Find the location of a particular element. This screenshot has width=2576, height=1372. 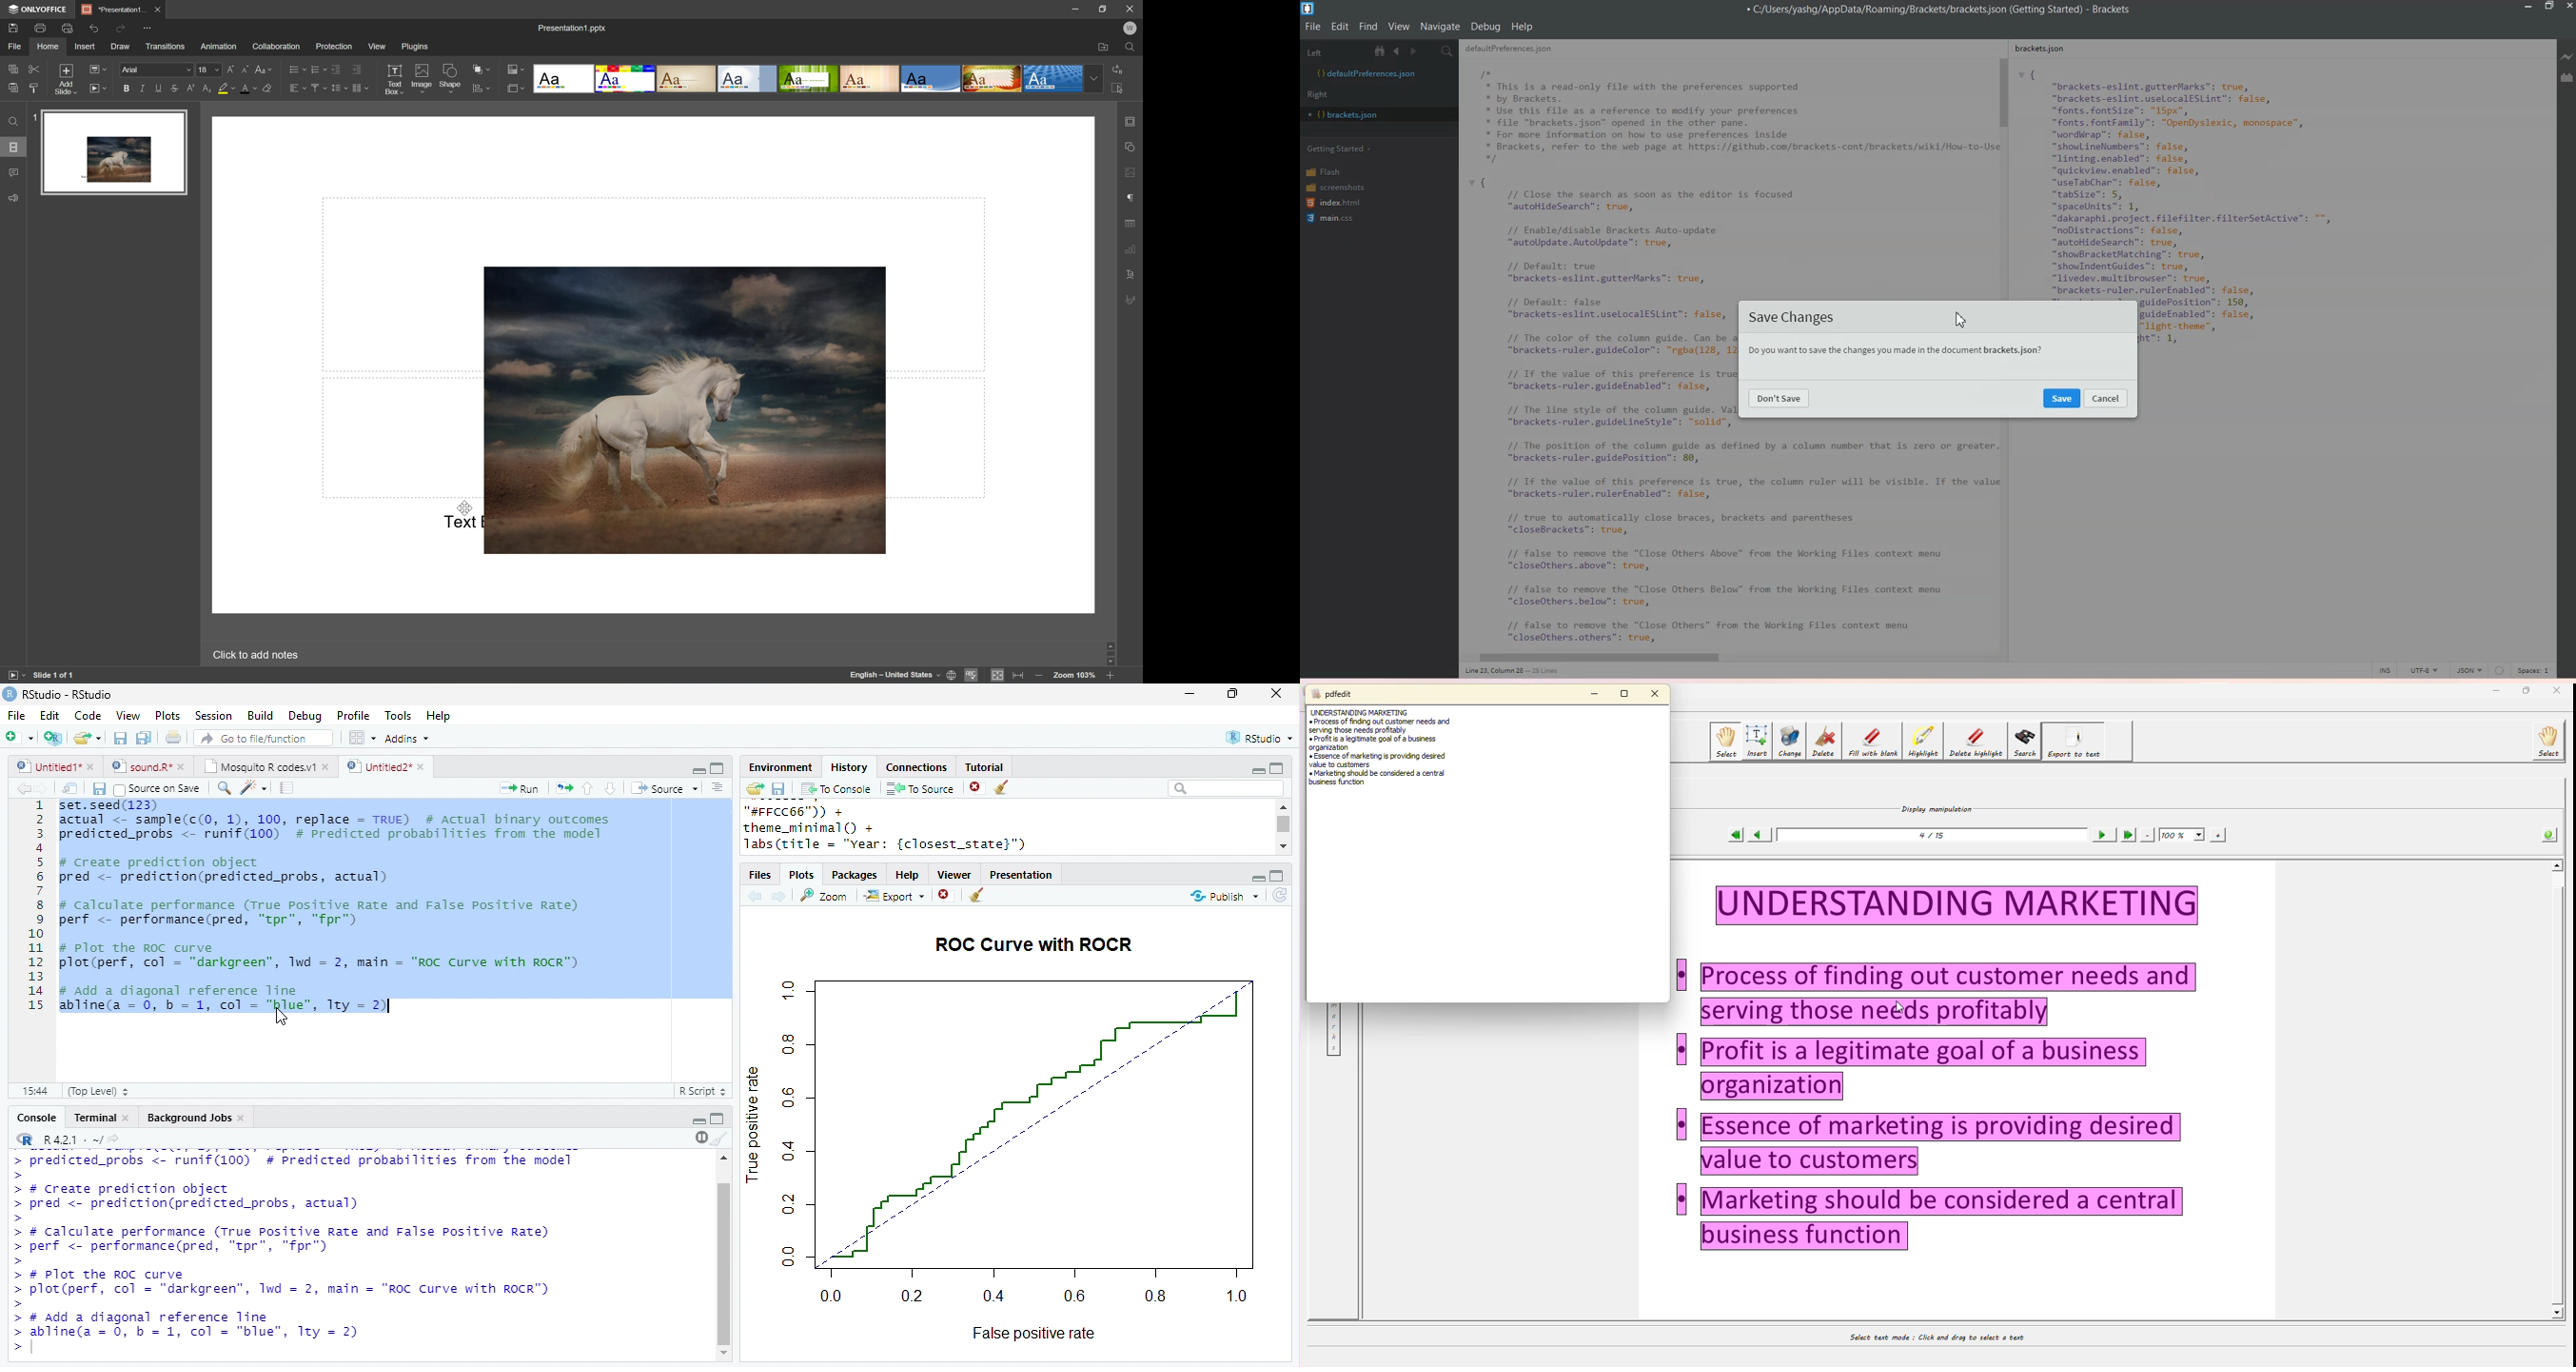

Chart settings is located at coordinates (1133, 249).